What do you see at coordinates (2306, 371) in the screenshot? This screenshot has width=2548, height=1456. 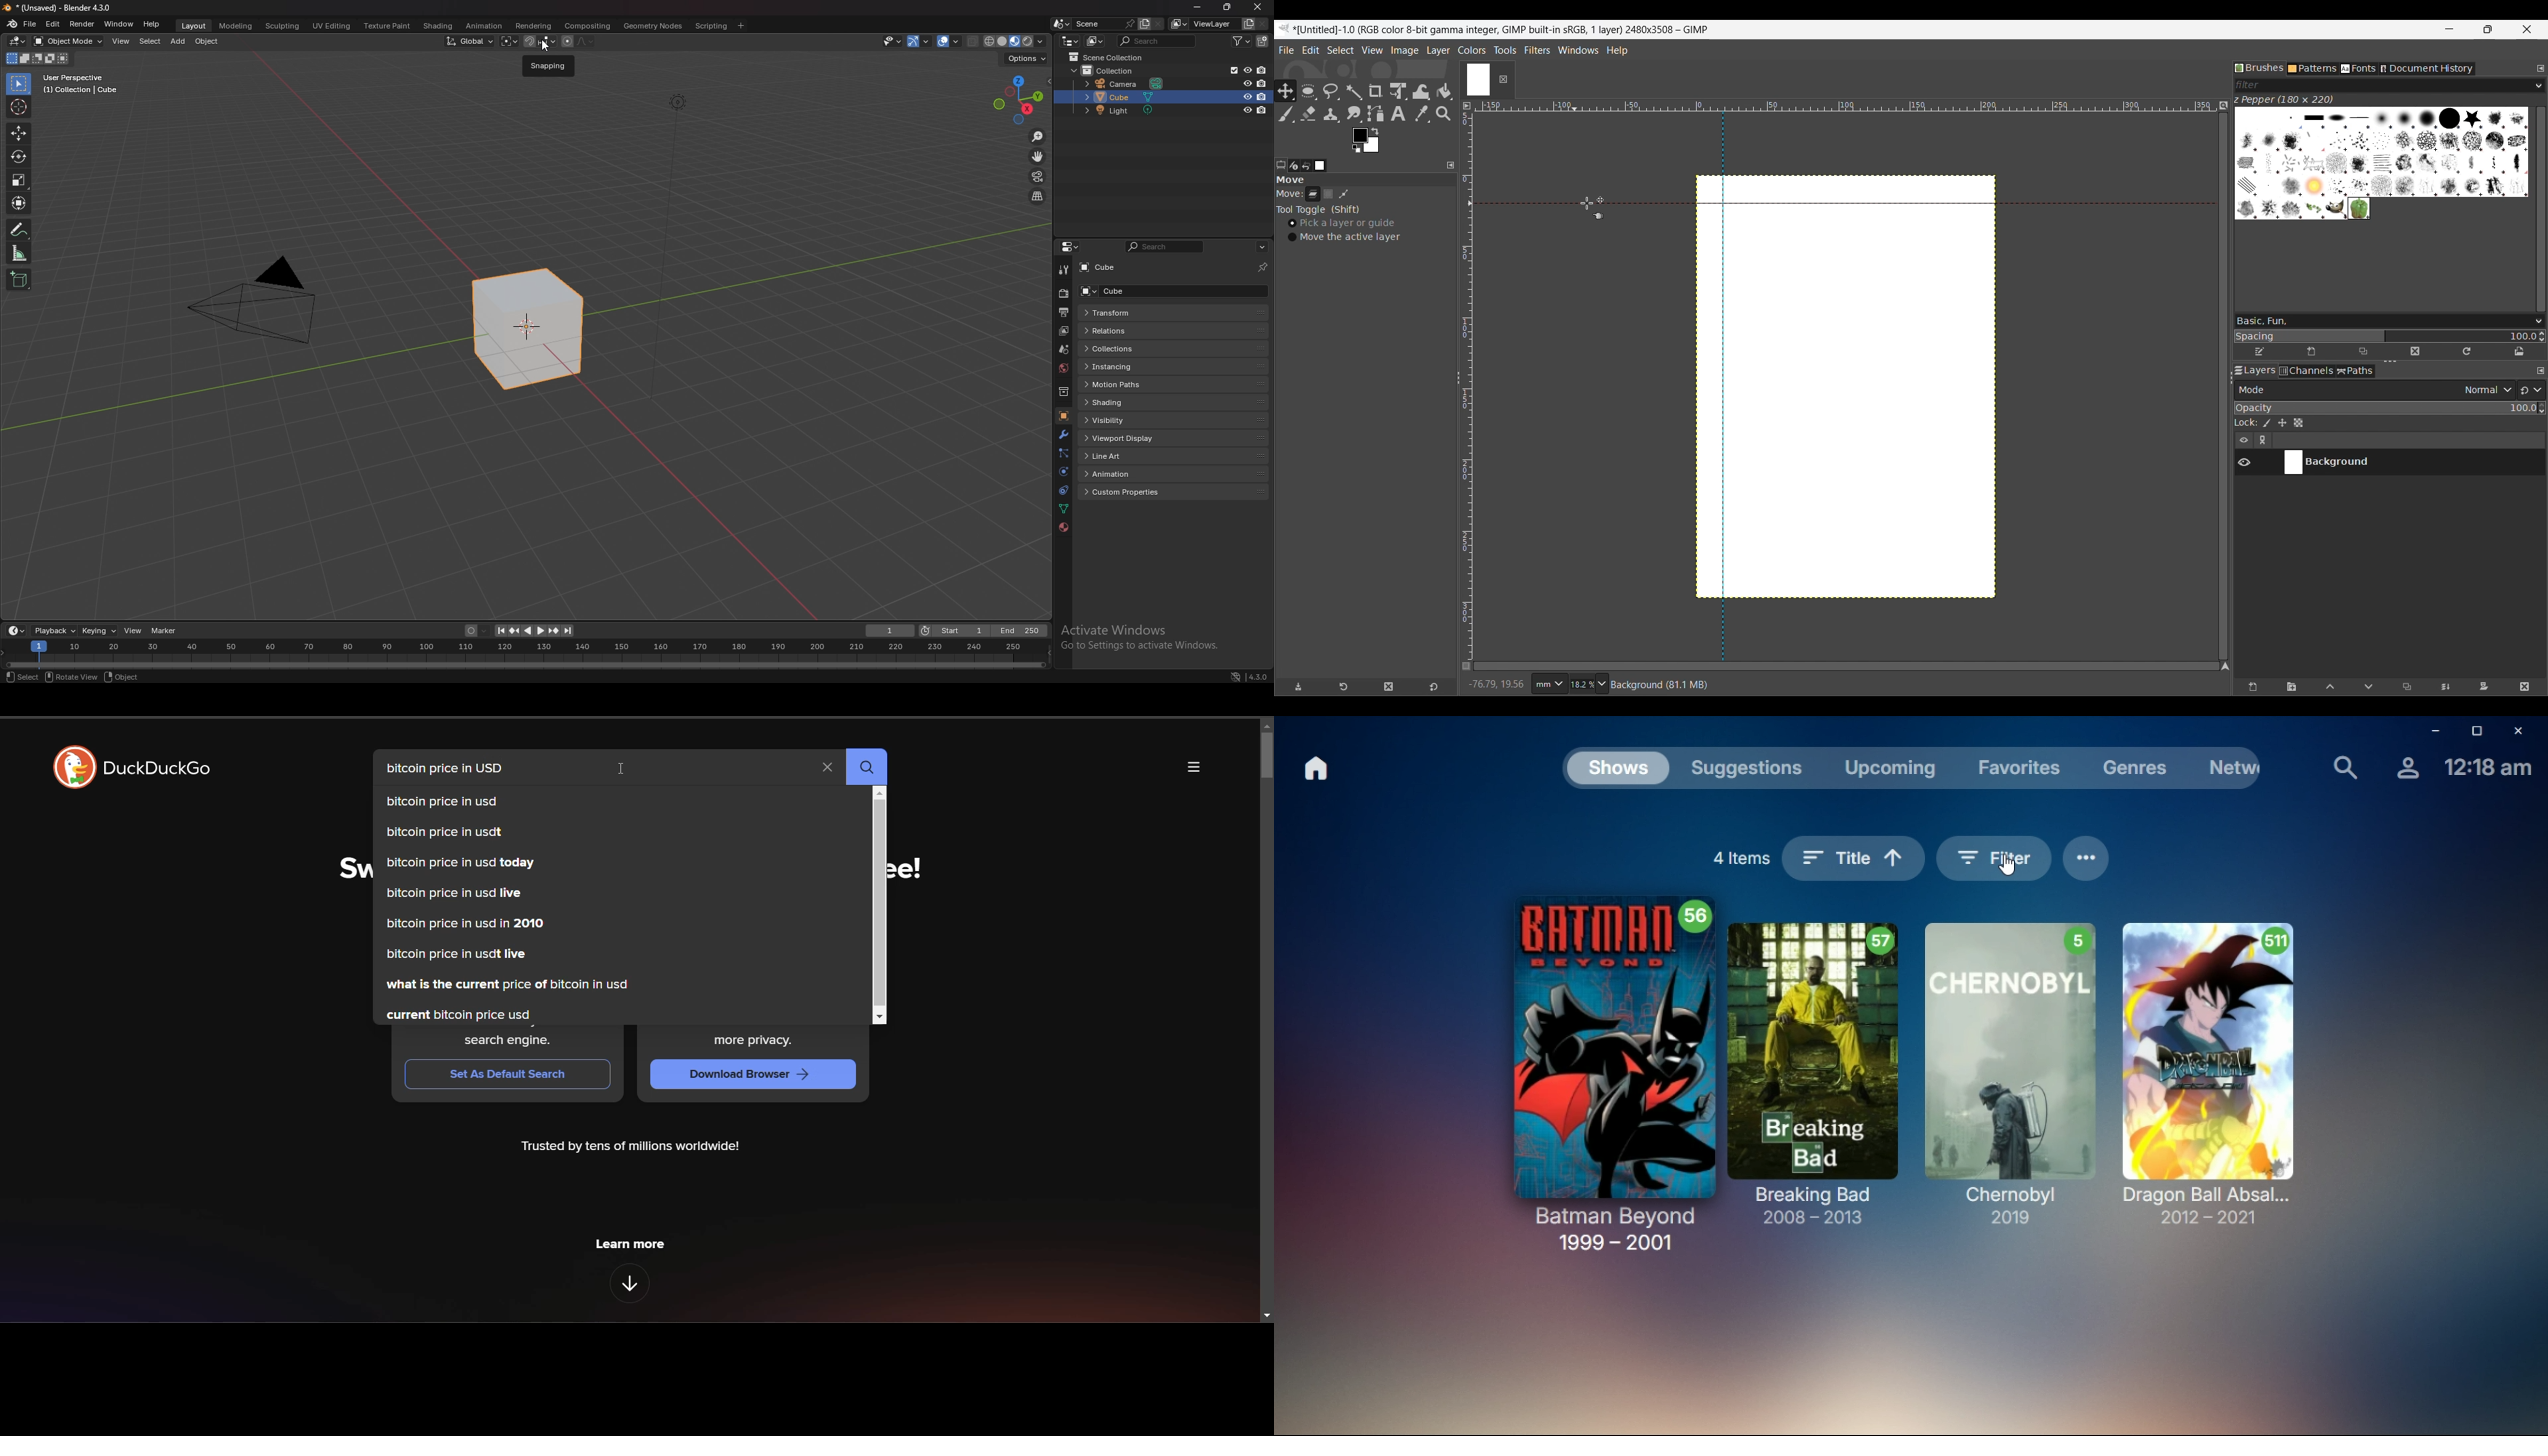 I see `Channels tab` at bounding box center [2306, 371].